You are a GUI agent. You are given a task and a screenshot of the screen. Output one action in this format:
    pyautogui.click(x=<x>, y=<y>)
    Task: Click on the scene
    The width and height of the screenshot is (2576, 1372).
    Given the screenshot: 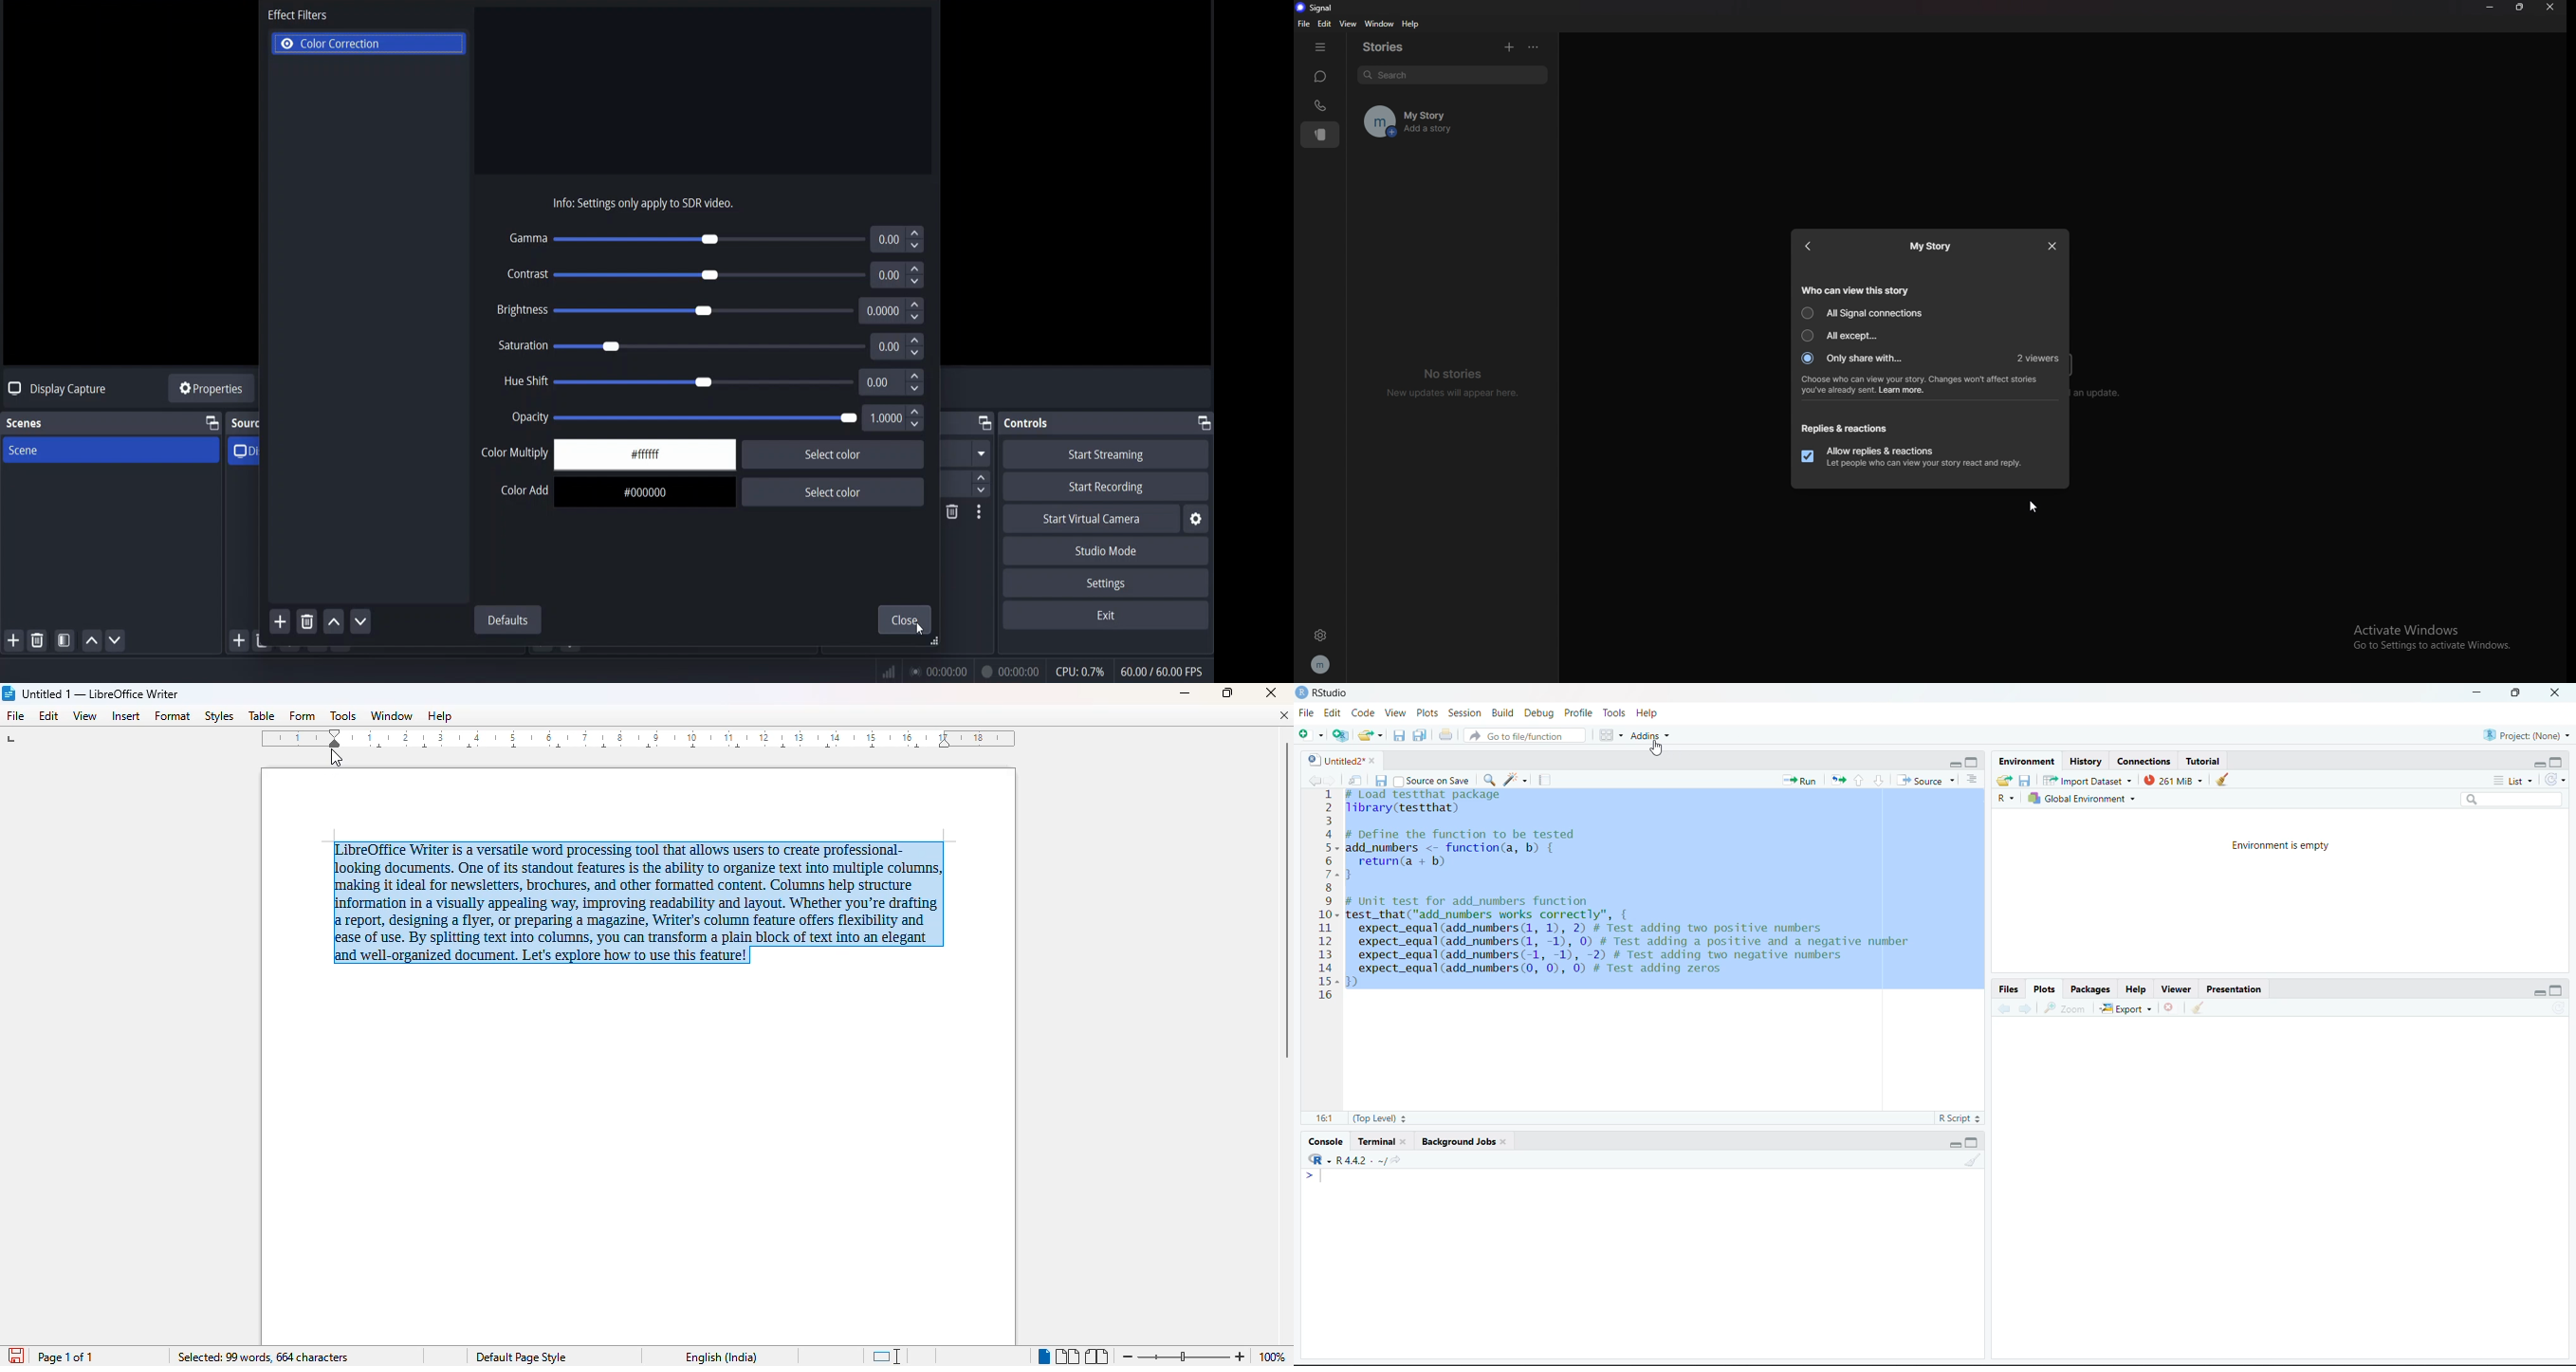 What is the action you would take?
    pyautogui.click(x=23, y=452)
    